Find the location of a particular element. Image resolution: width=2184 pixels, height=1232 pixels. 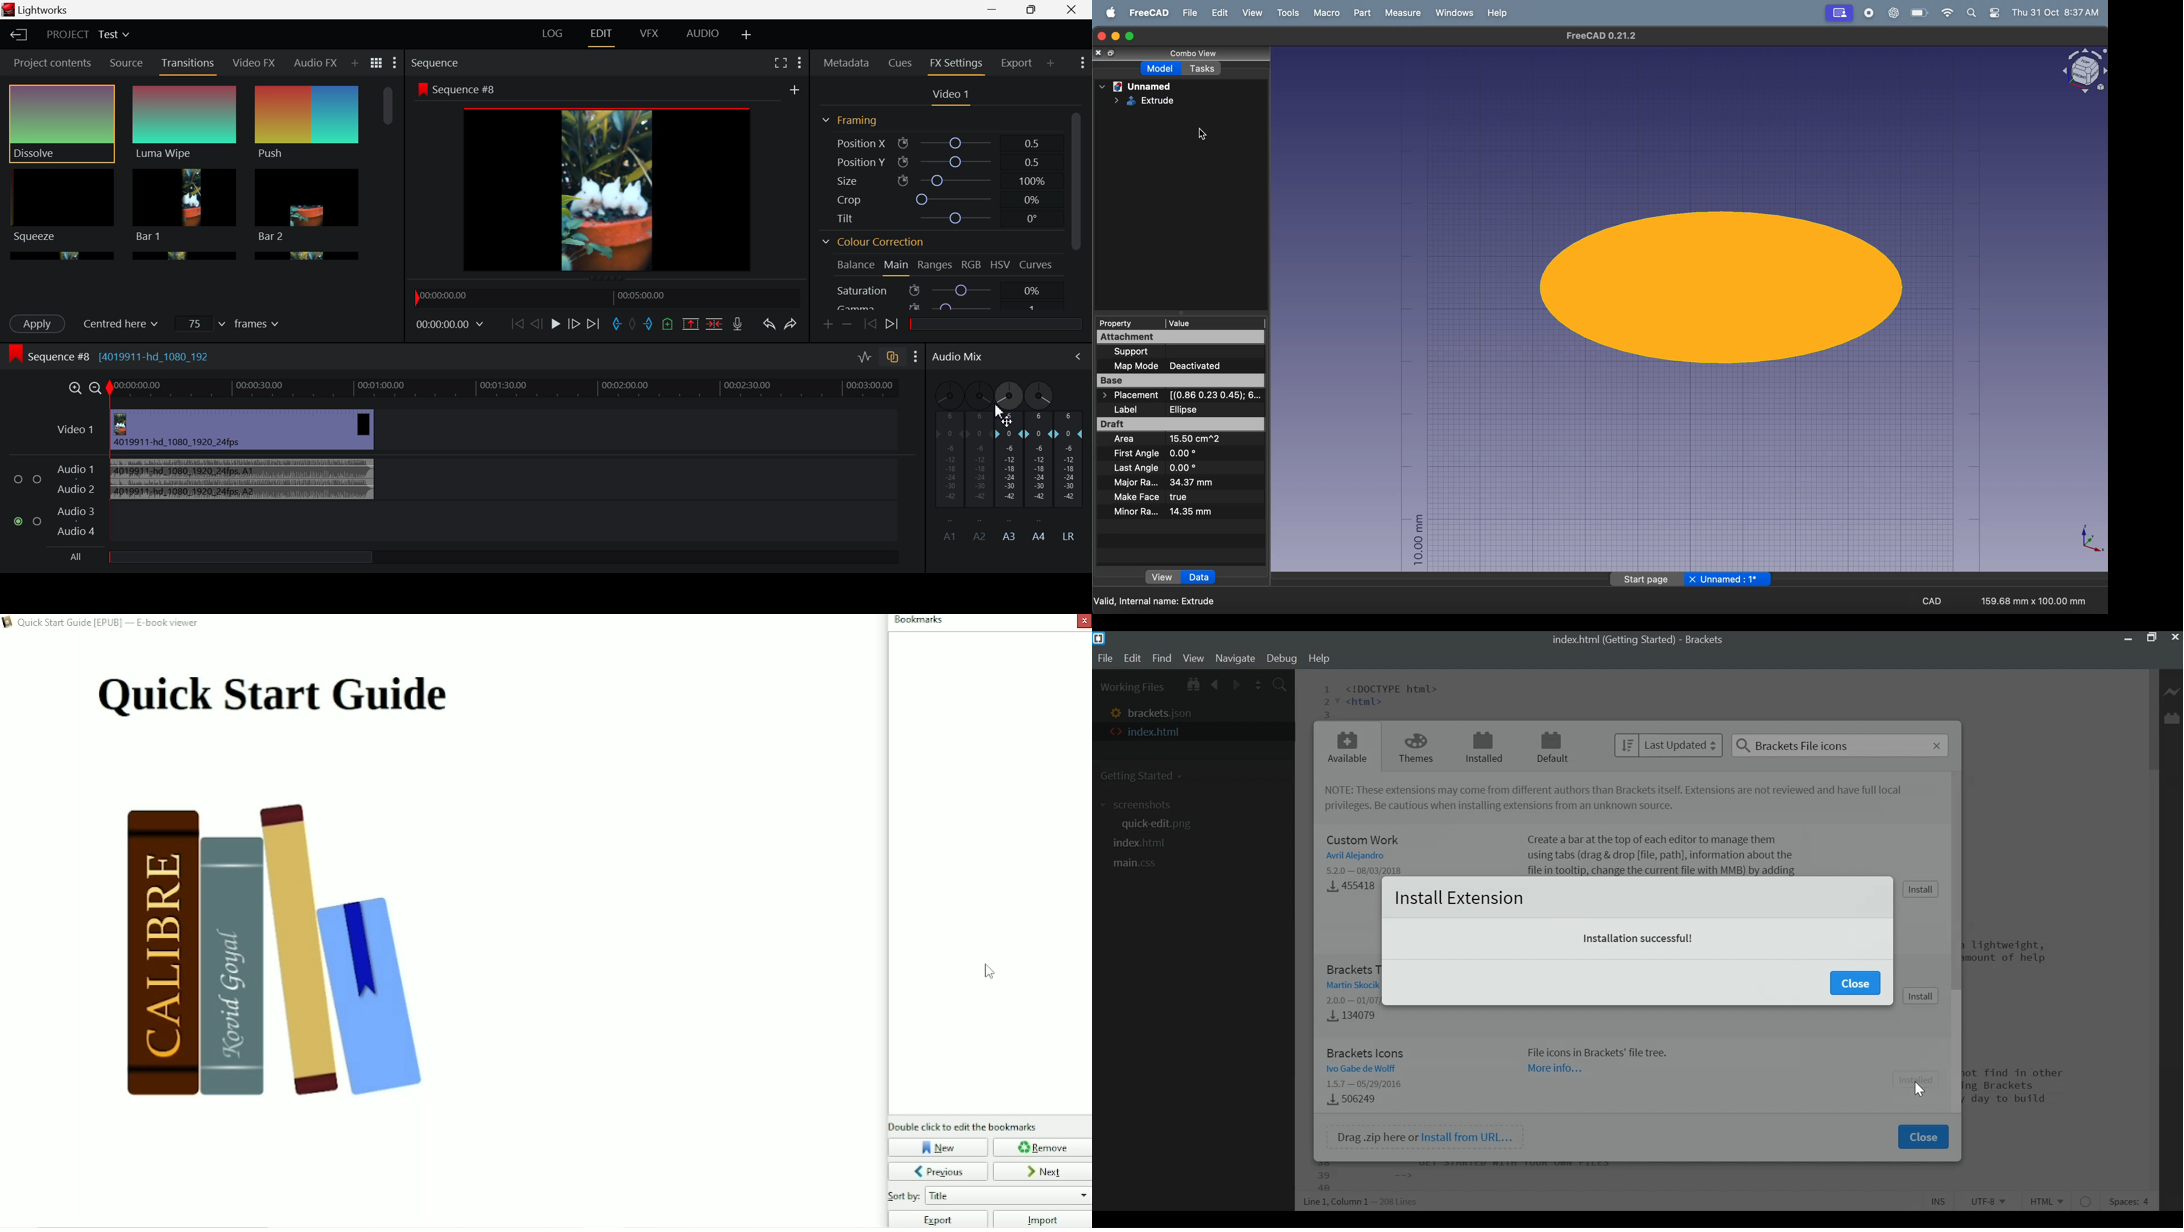

Navigate is located at coordinates (1236, 659).